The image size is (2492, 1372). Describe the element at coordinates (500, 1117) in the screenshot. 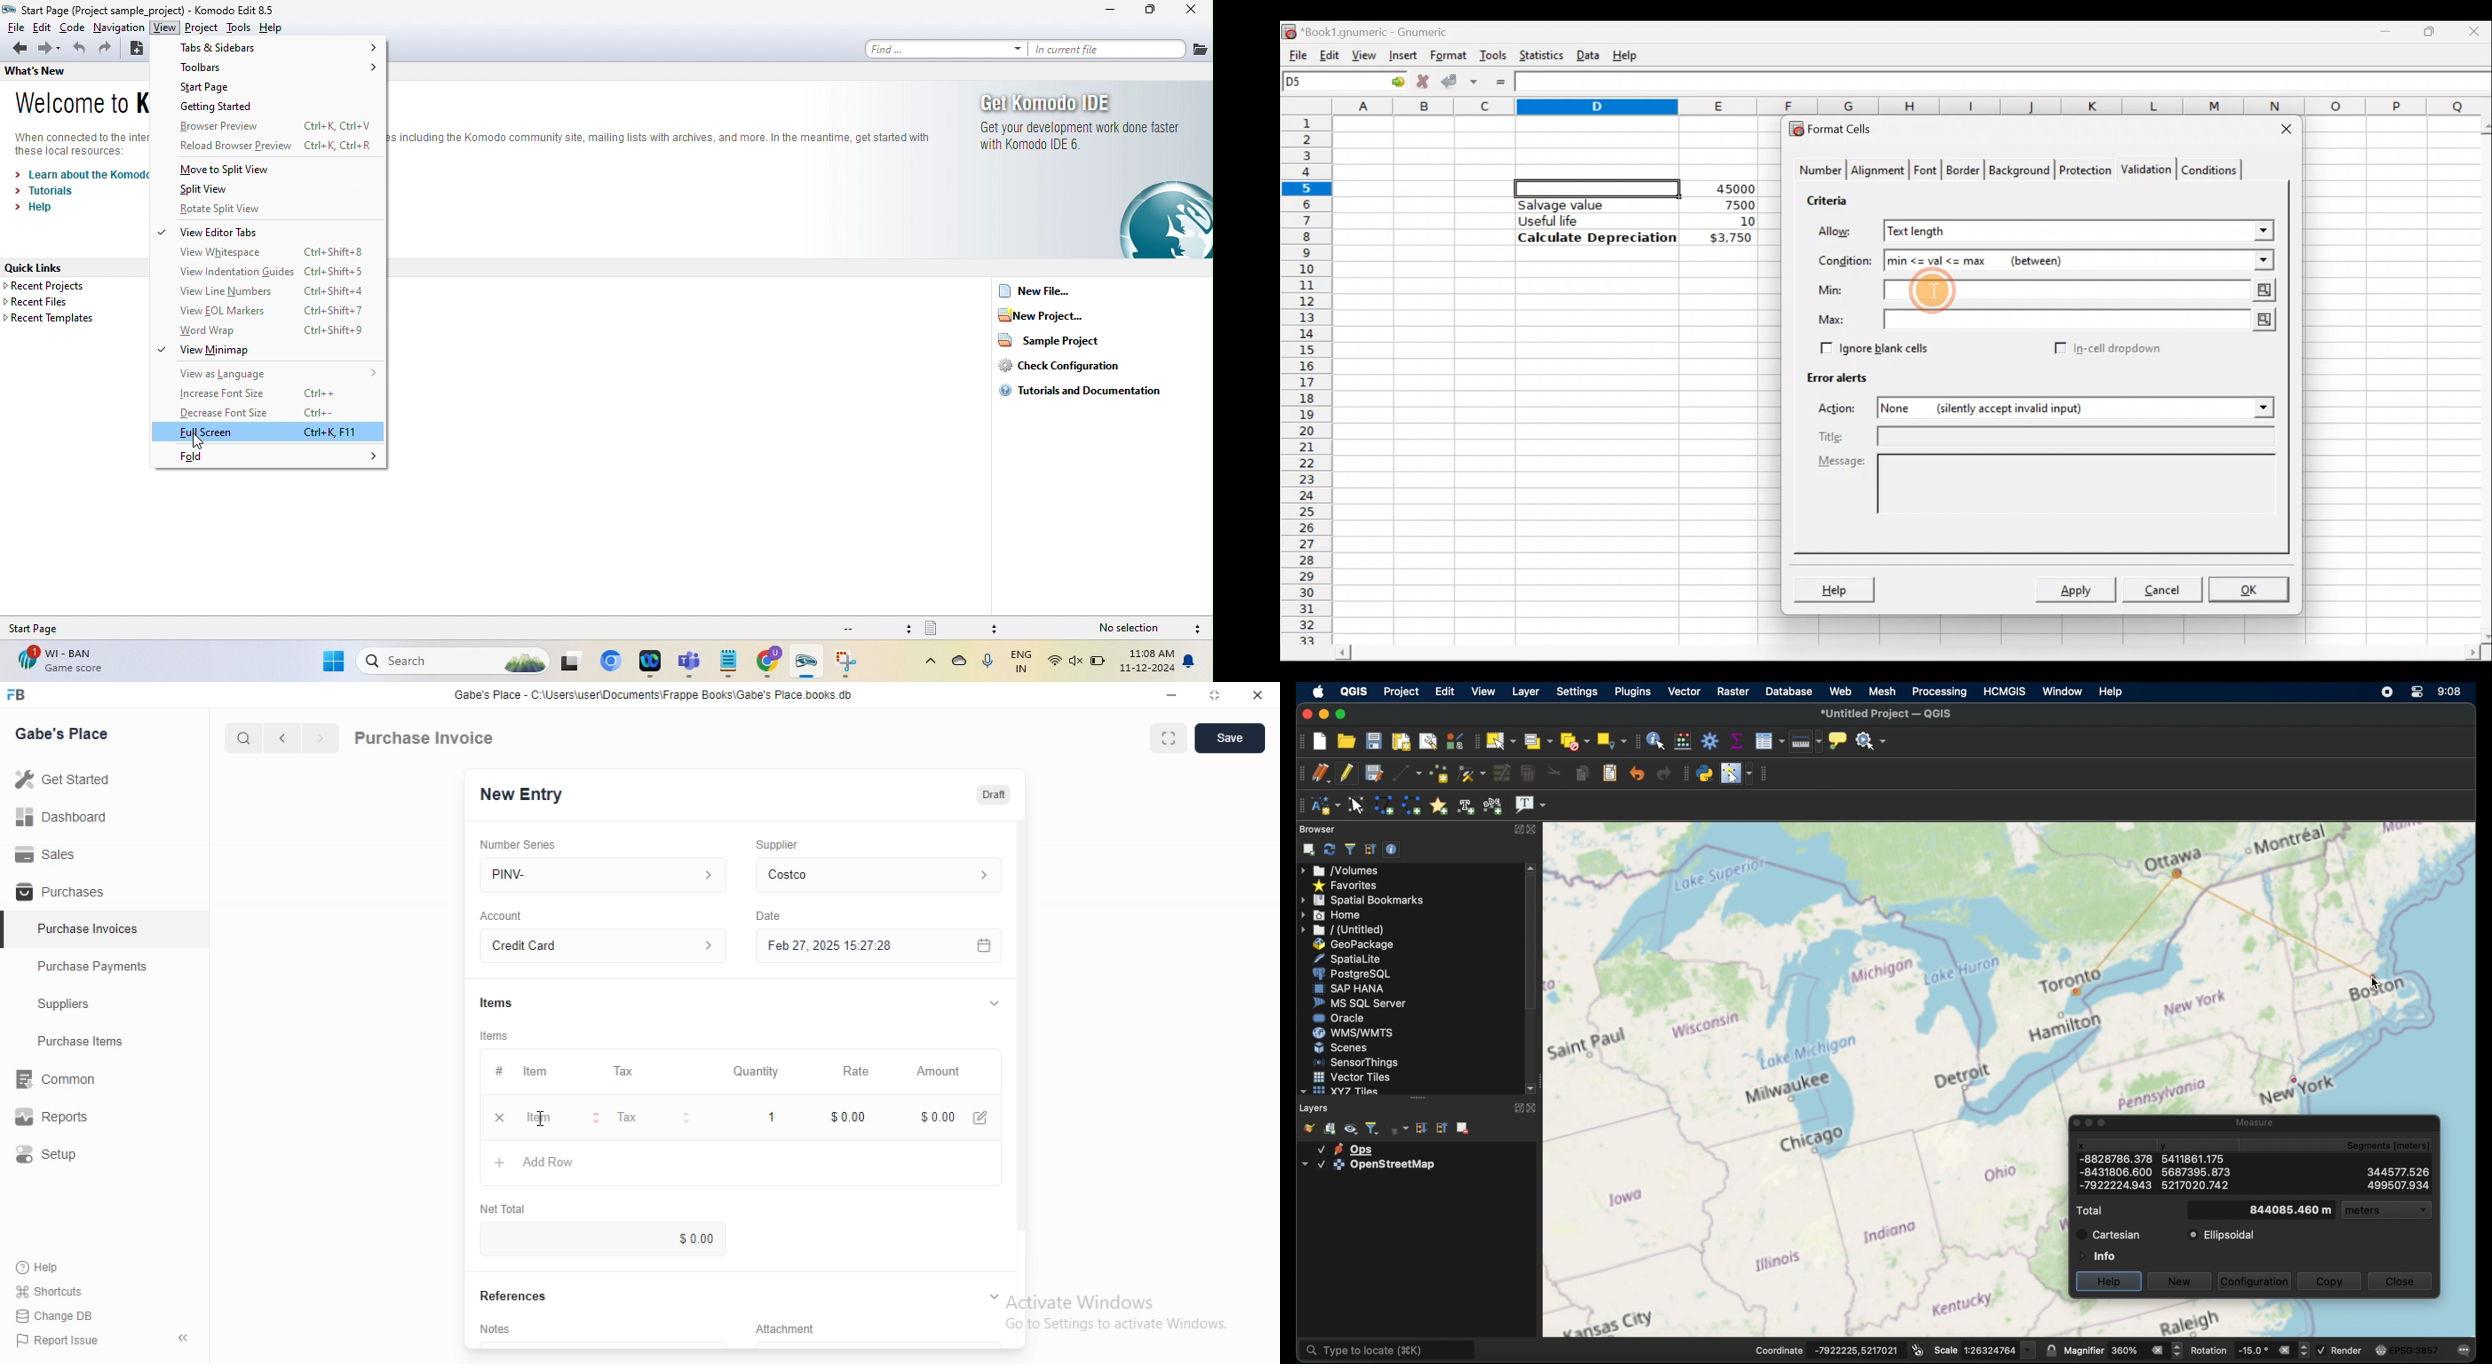

I see `Close` at that location.